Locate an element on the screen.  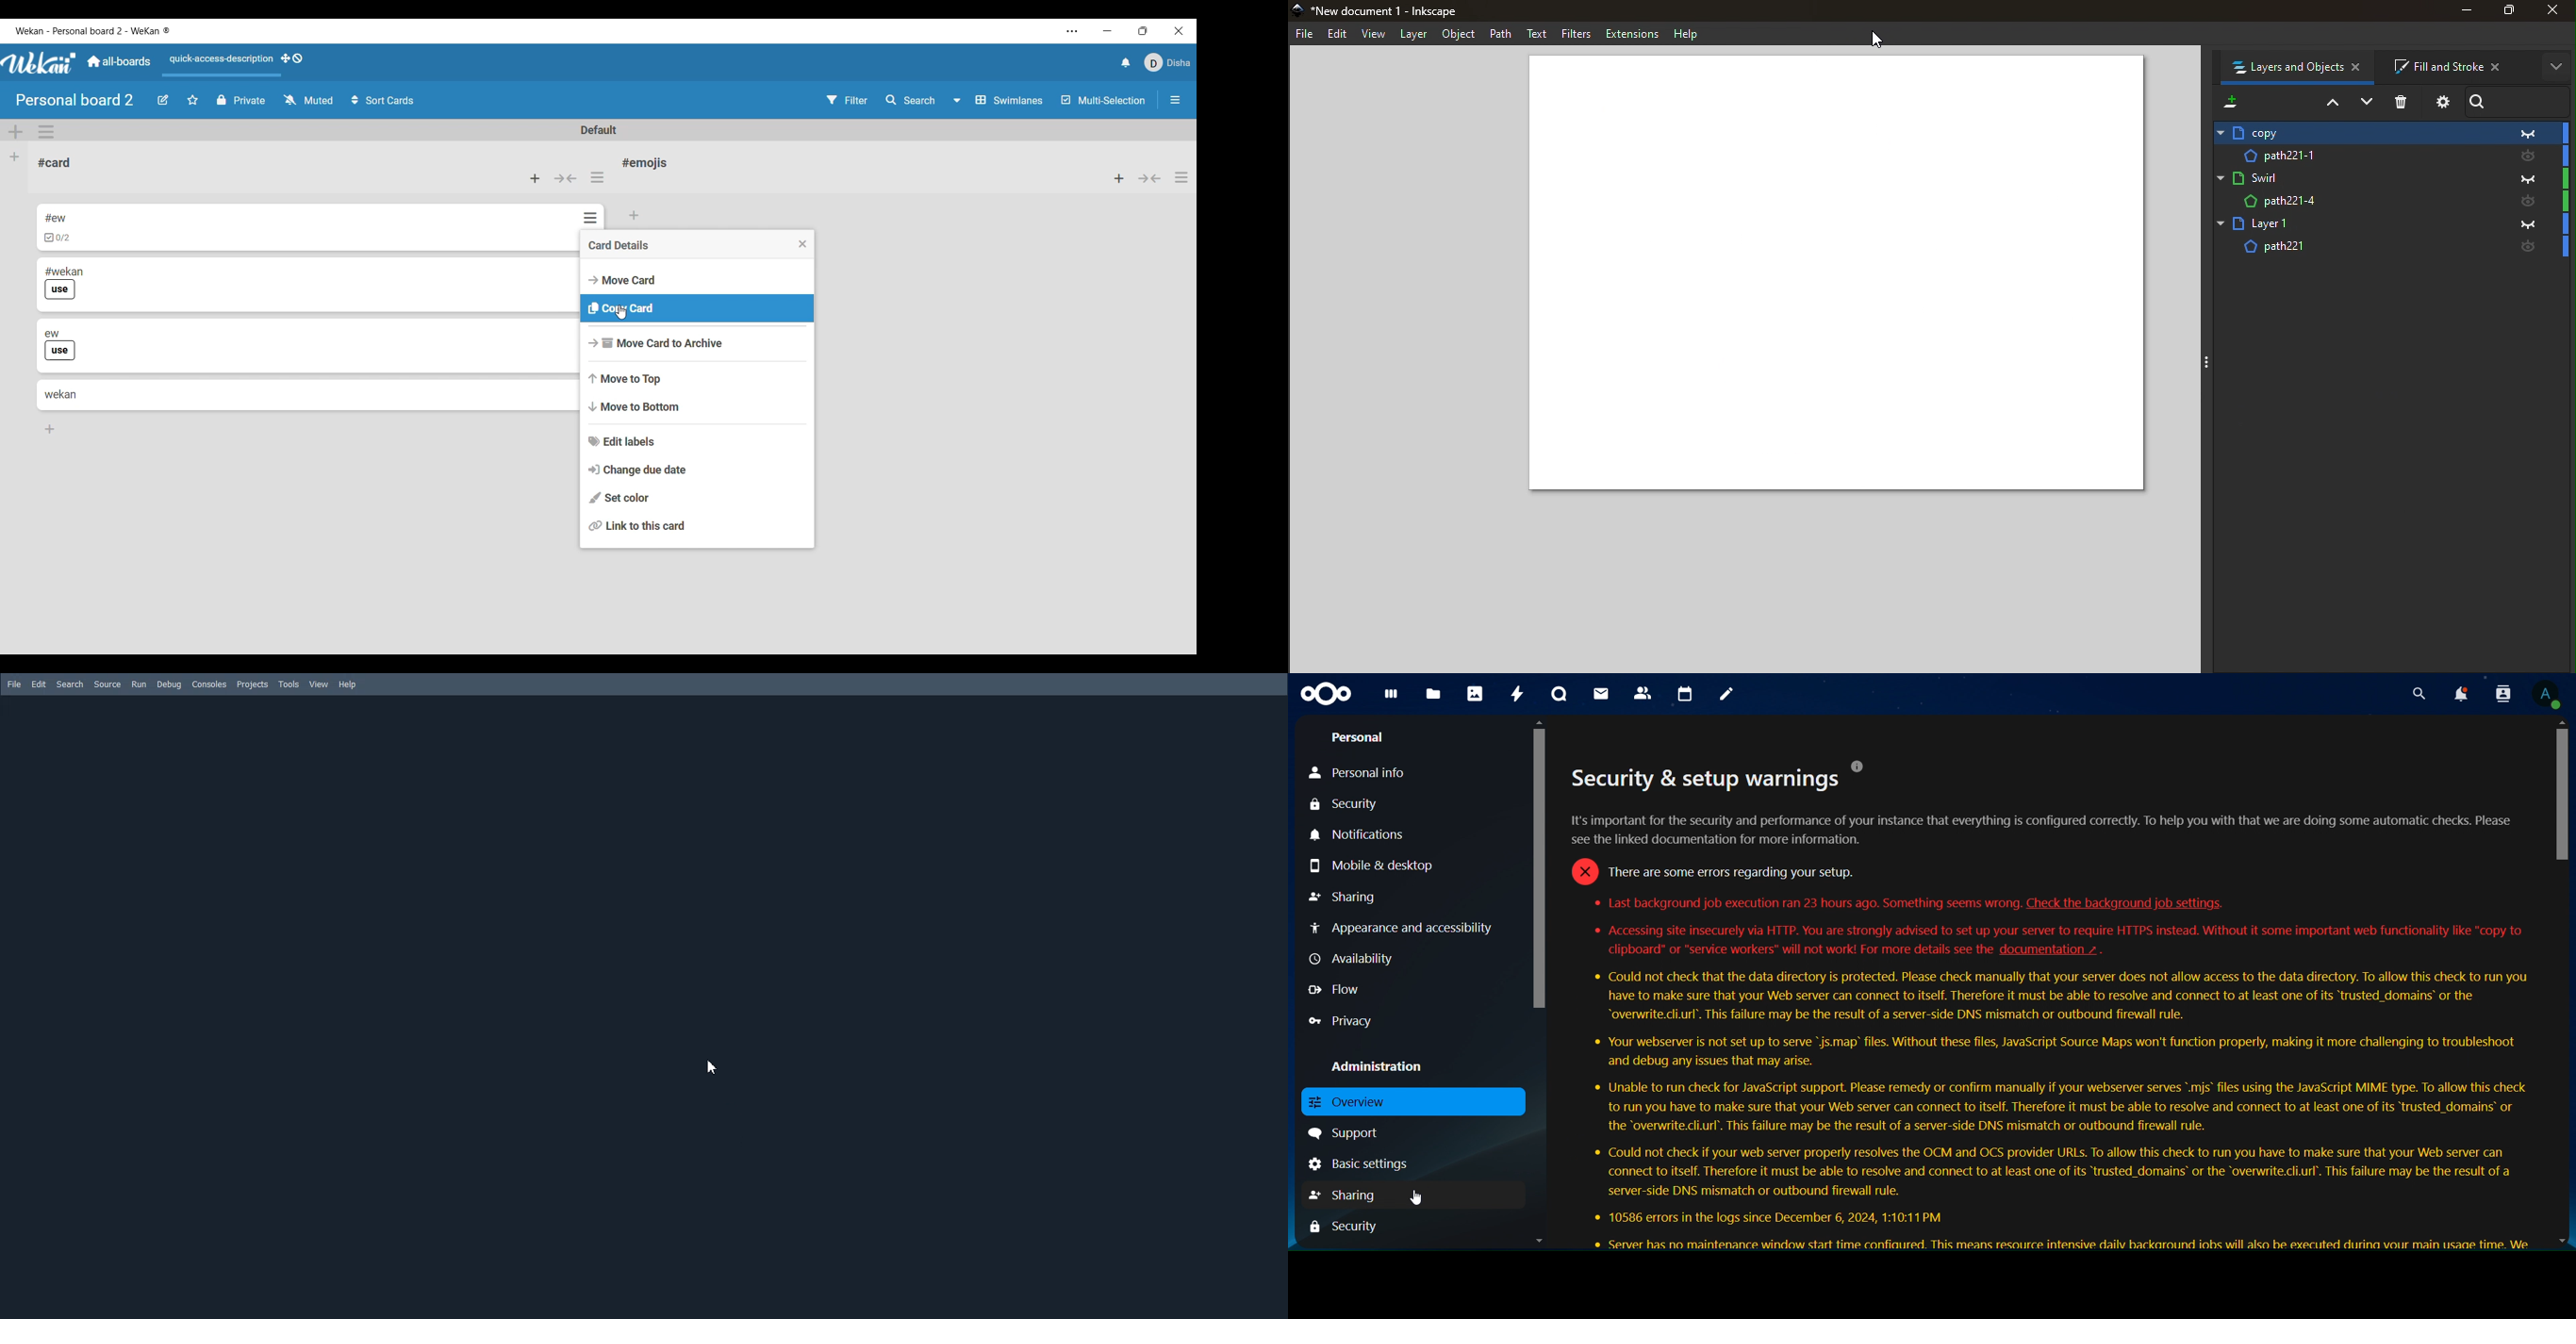
Star board is located at coordinates (193, 100).